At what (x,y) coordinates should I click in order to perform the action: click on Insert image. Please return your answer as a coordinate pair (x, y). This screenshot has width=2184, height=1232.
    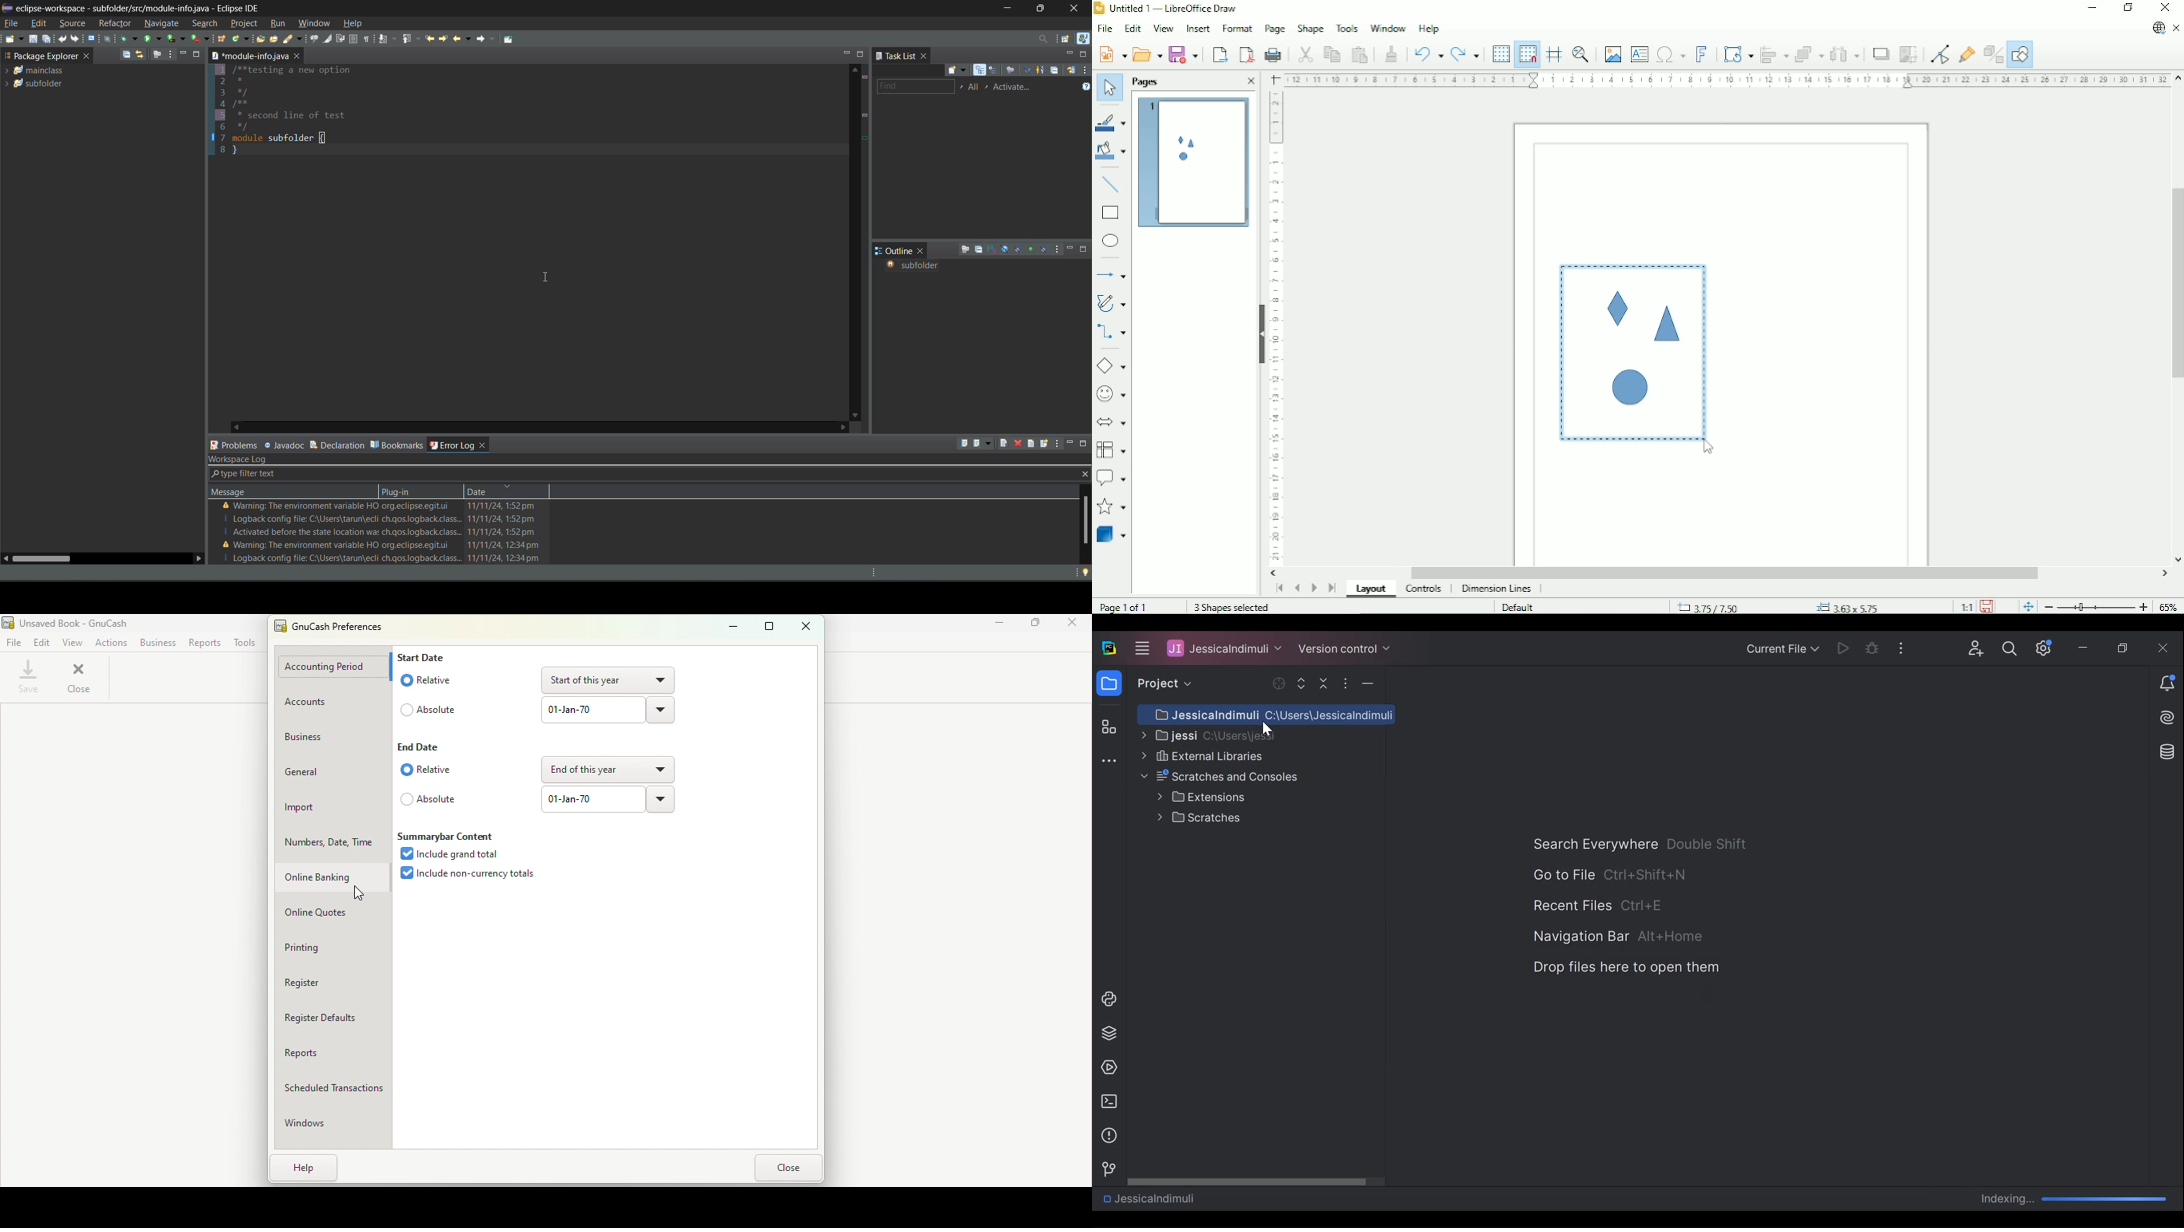
    Looking at the image, I should click on (1613, 55).